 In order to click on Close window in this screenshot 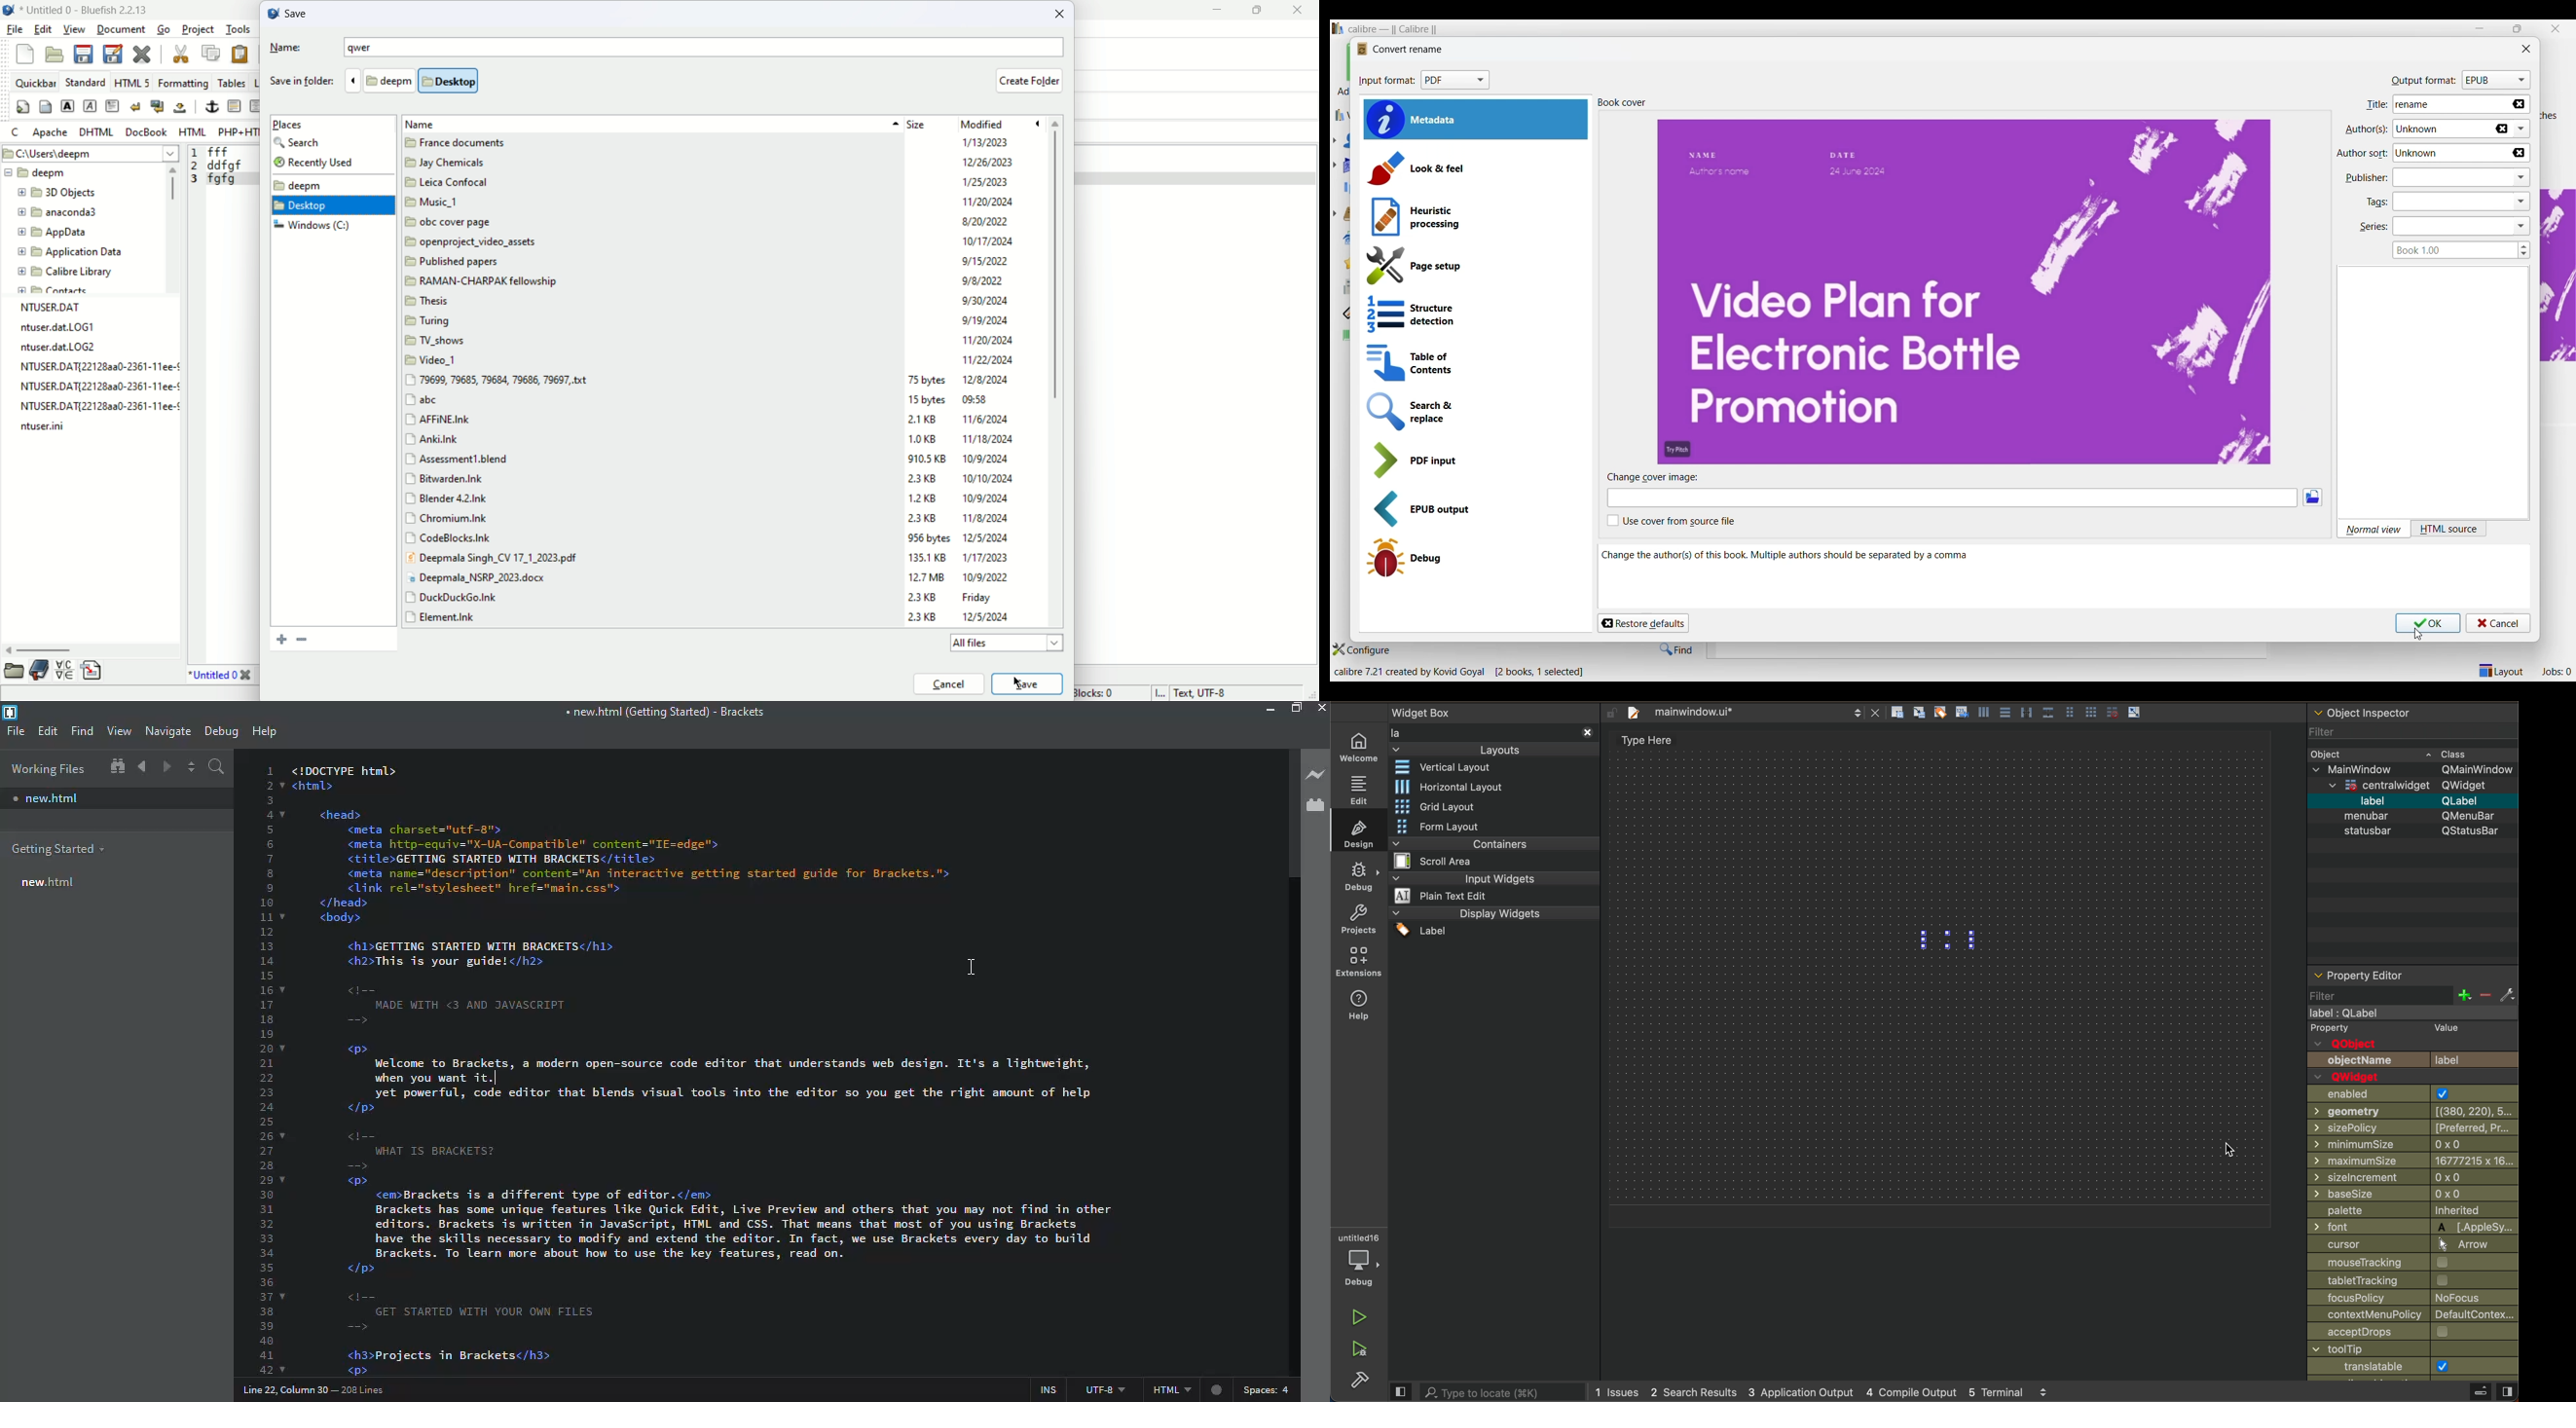, I will do `click(2527, 49)`.